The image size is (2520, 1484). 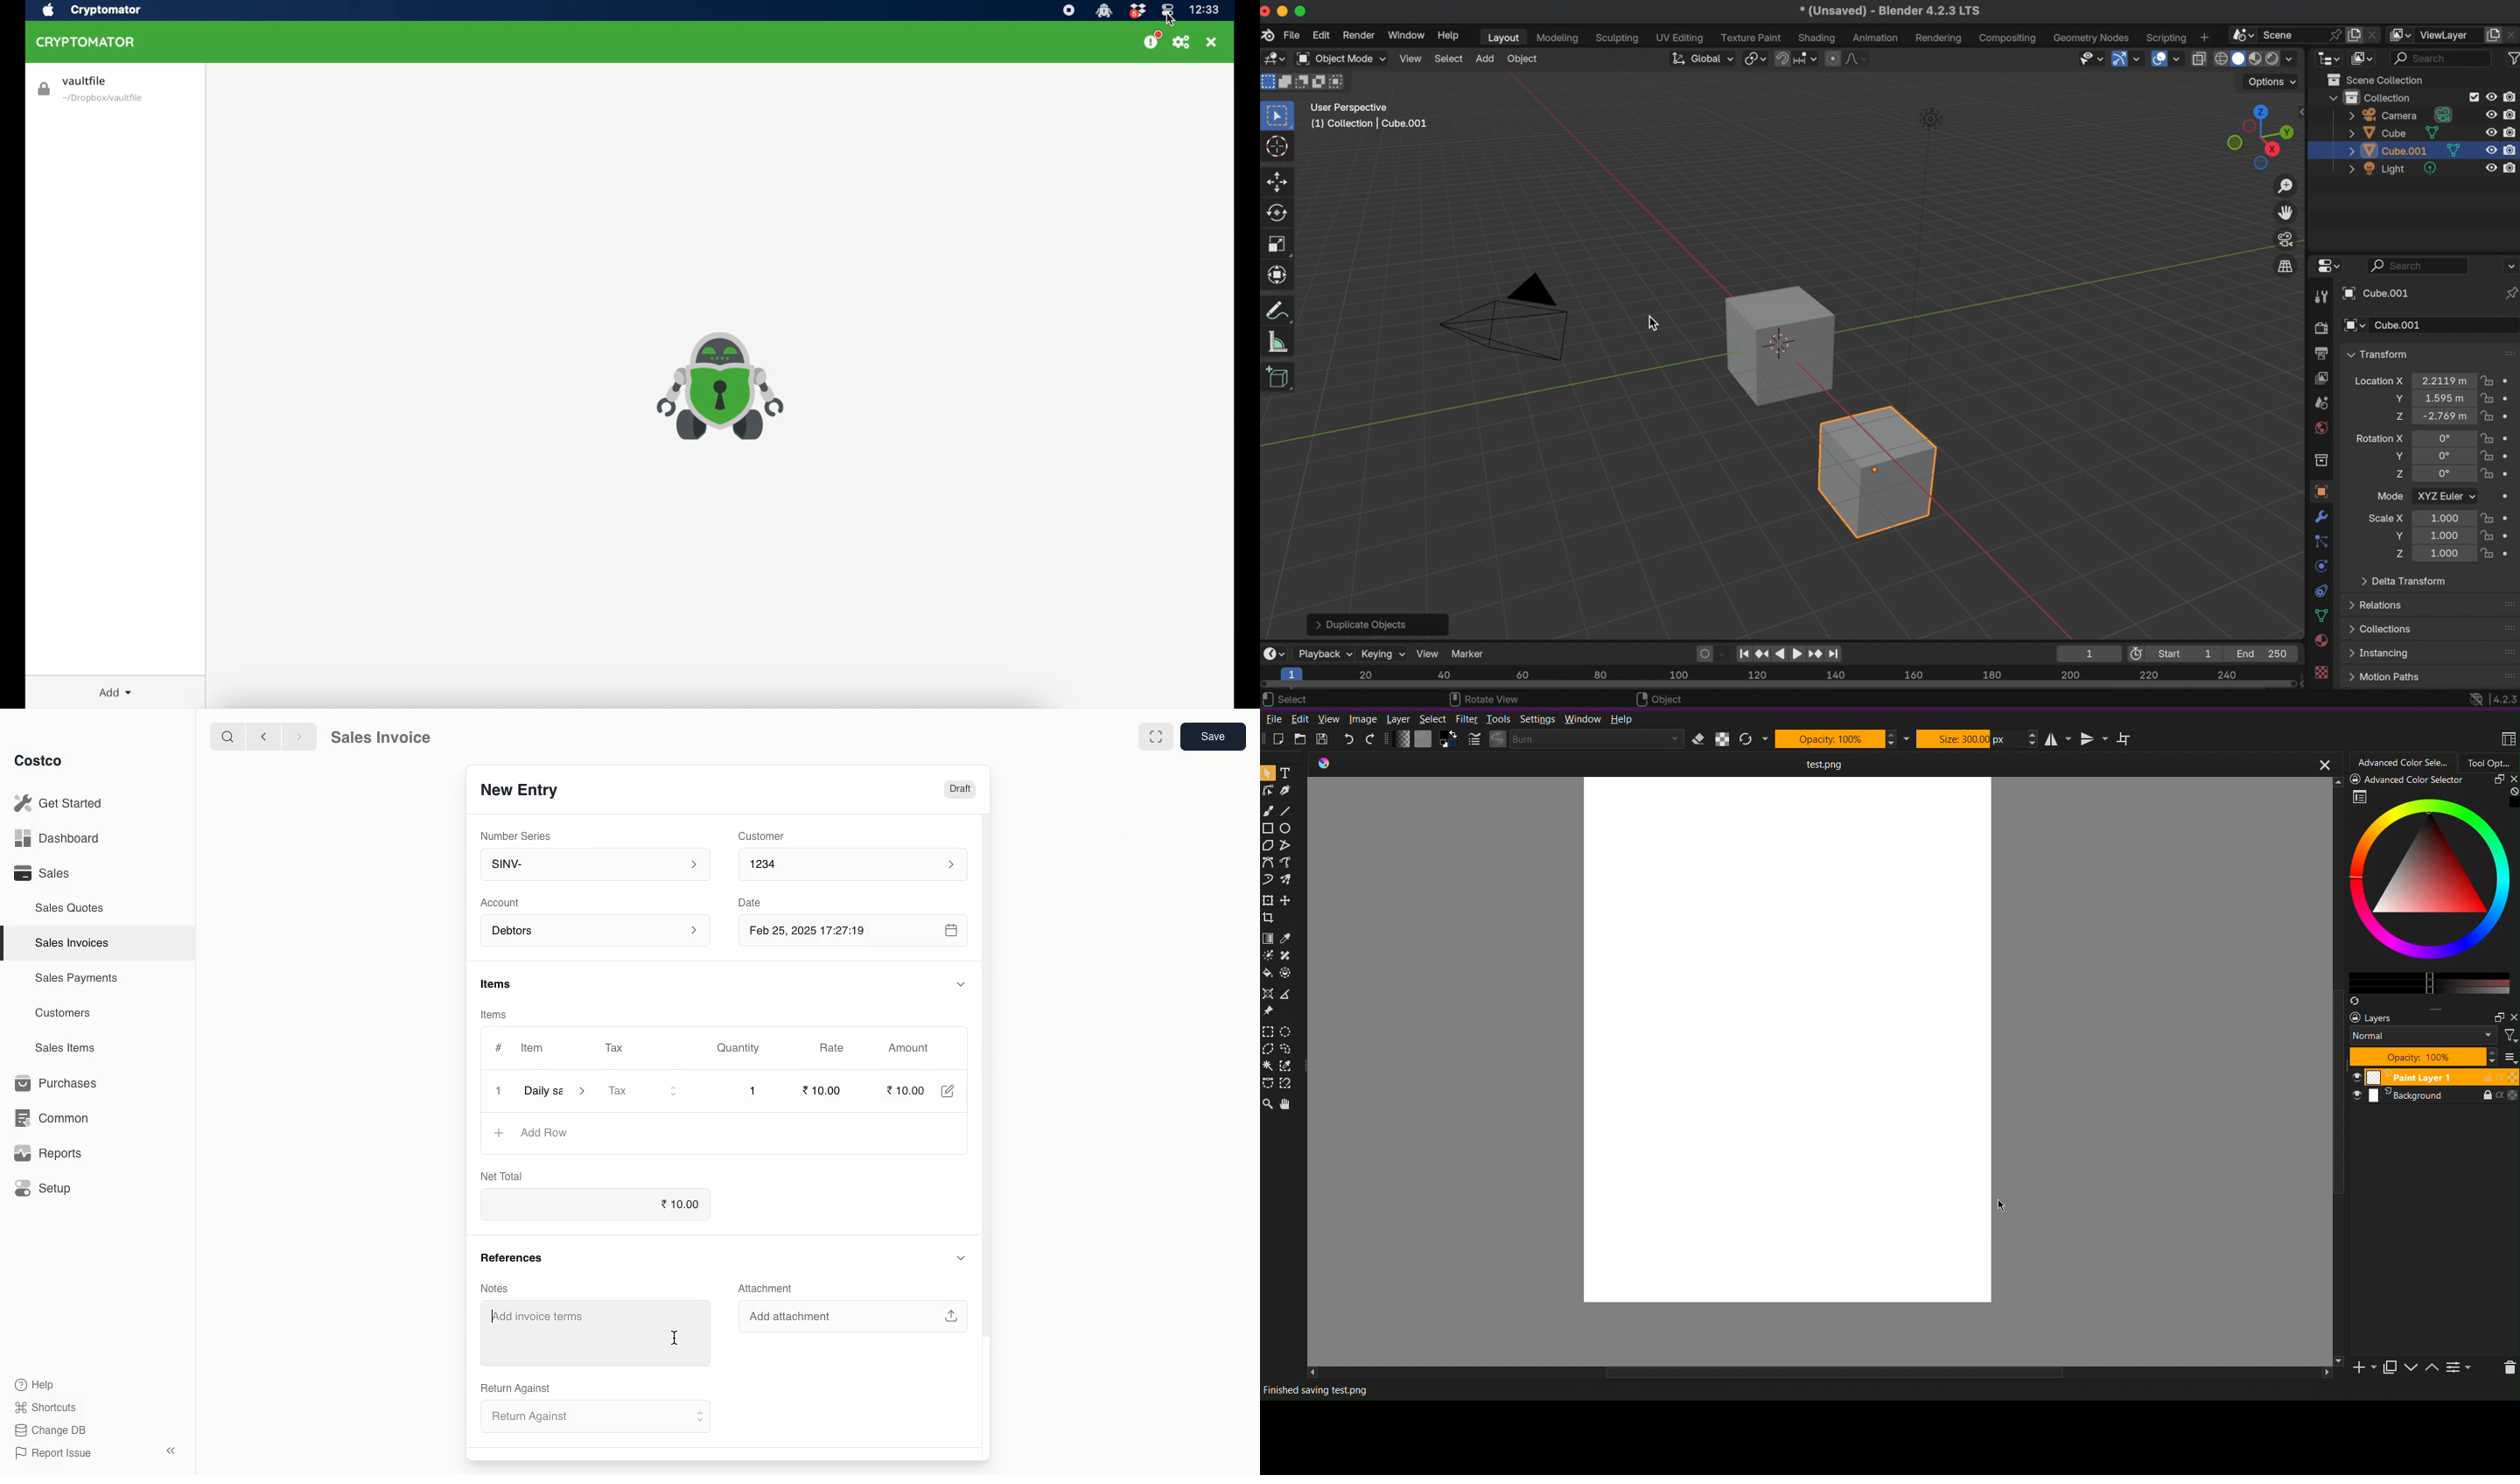 What do you see at coordinates (499, 1090) in the screenshot?
I see `1` at bounding box center [499, 1090].